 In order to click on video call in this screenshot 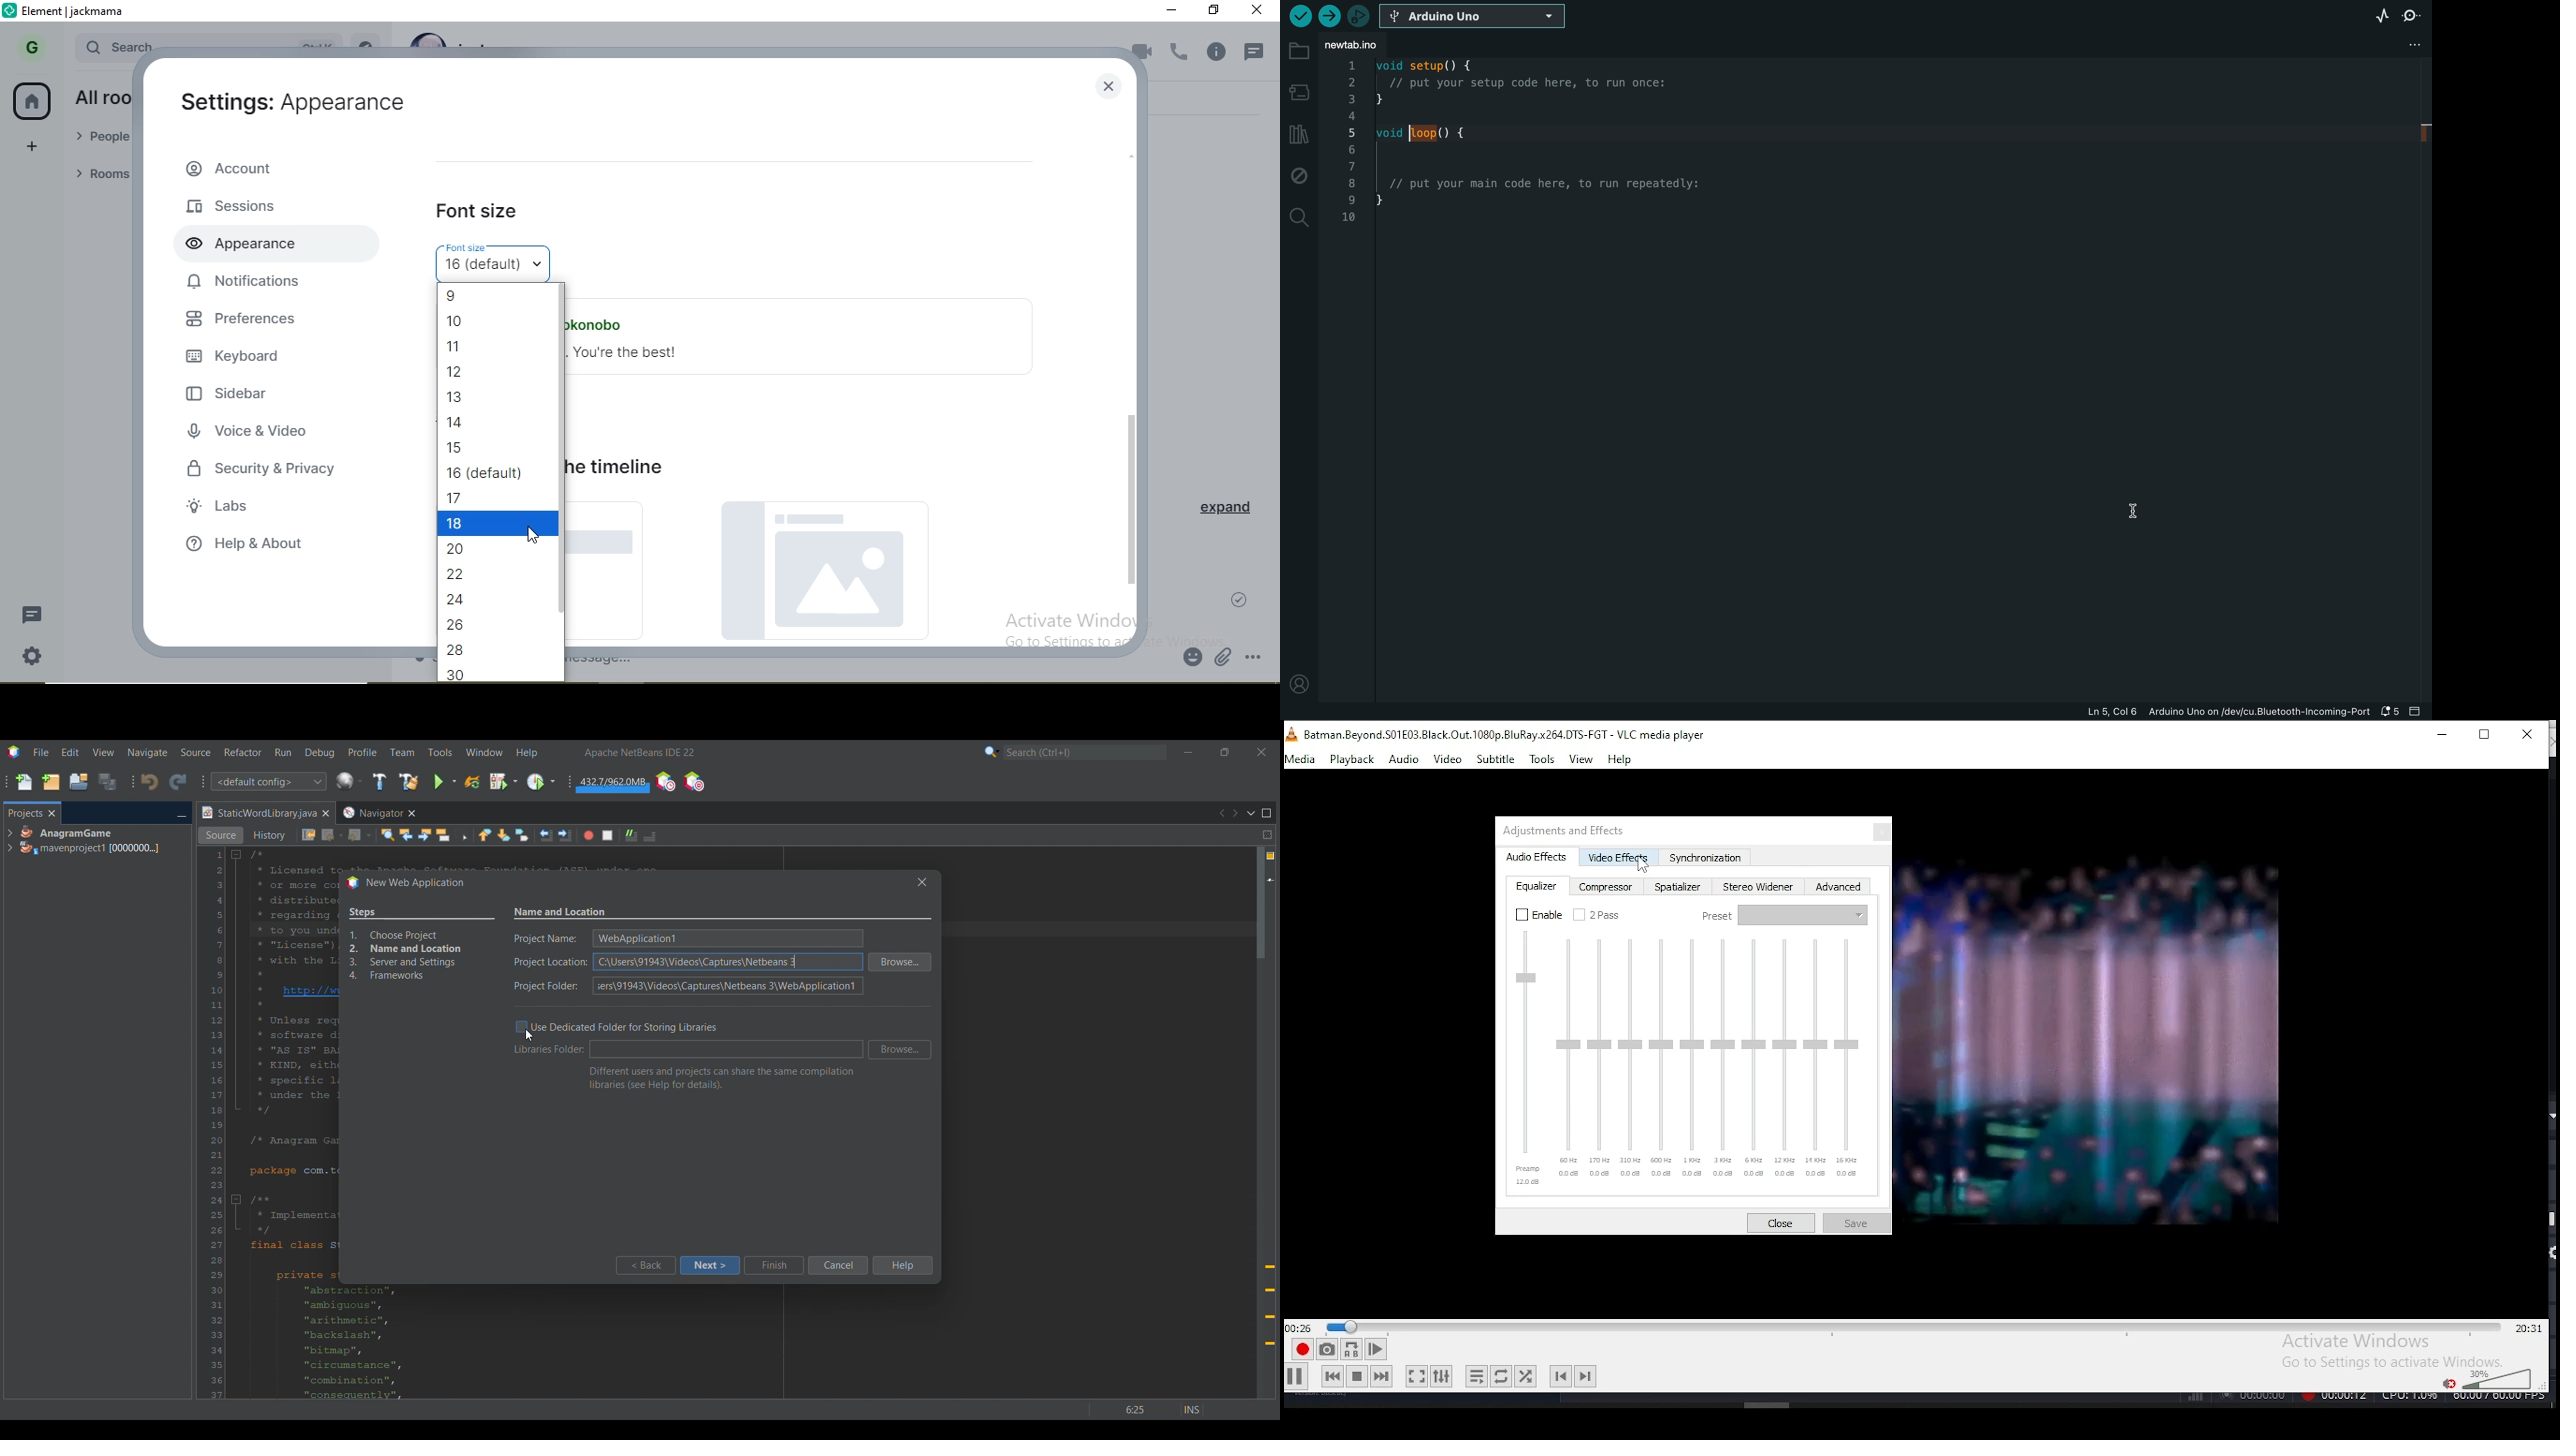, I will do `click(1140, 54)`.